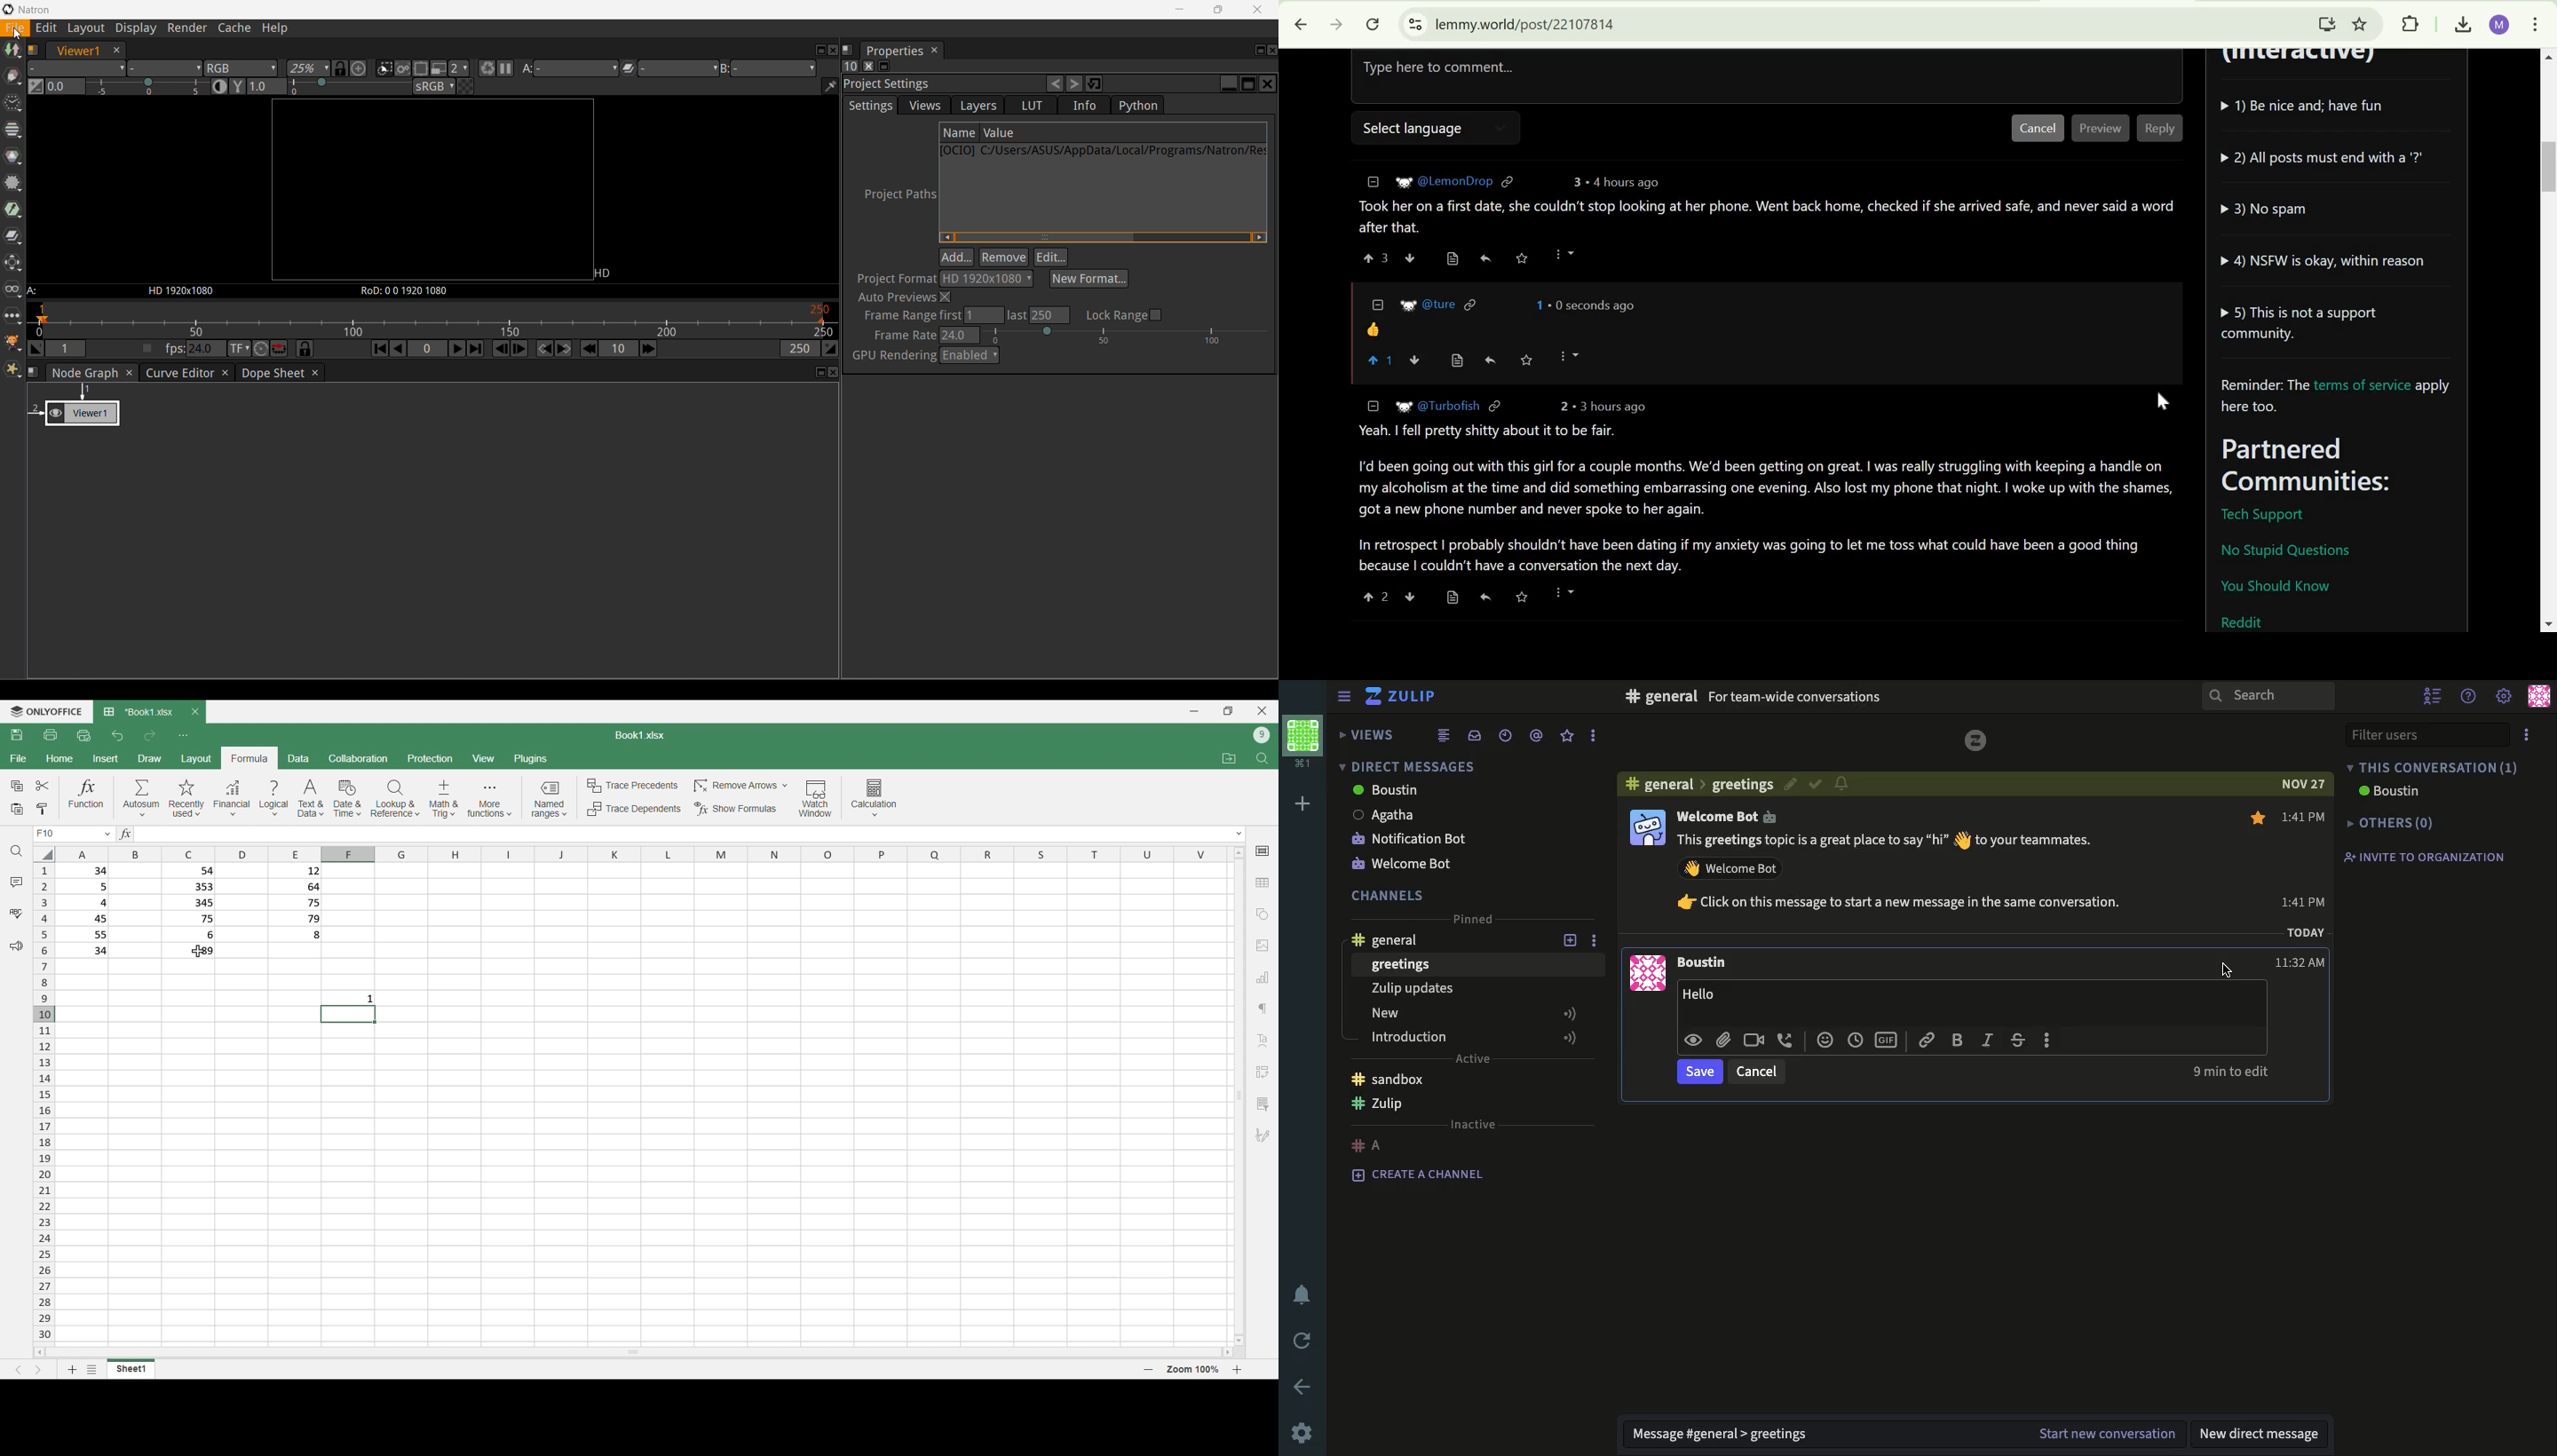 The width and height of the screenshot is (2576, 1456). Describe the element at coordinates (1300, 1339) in the screenshot. I see `refresh` at that location.